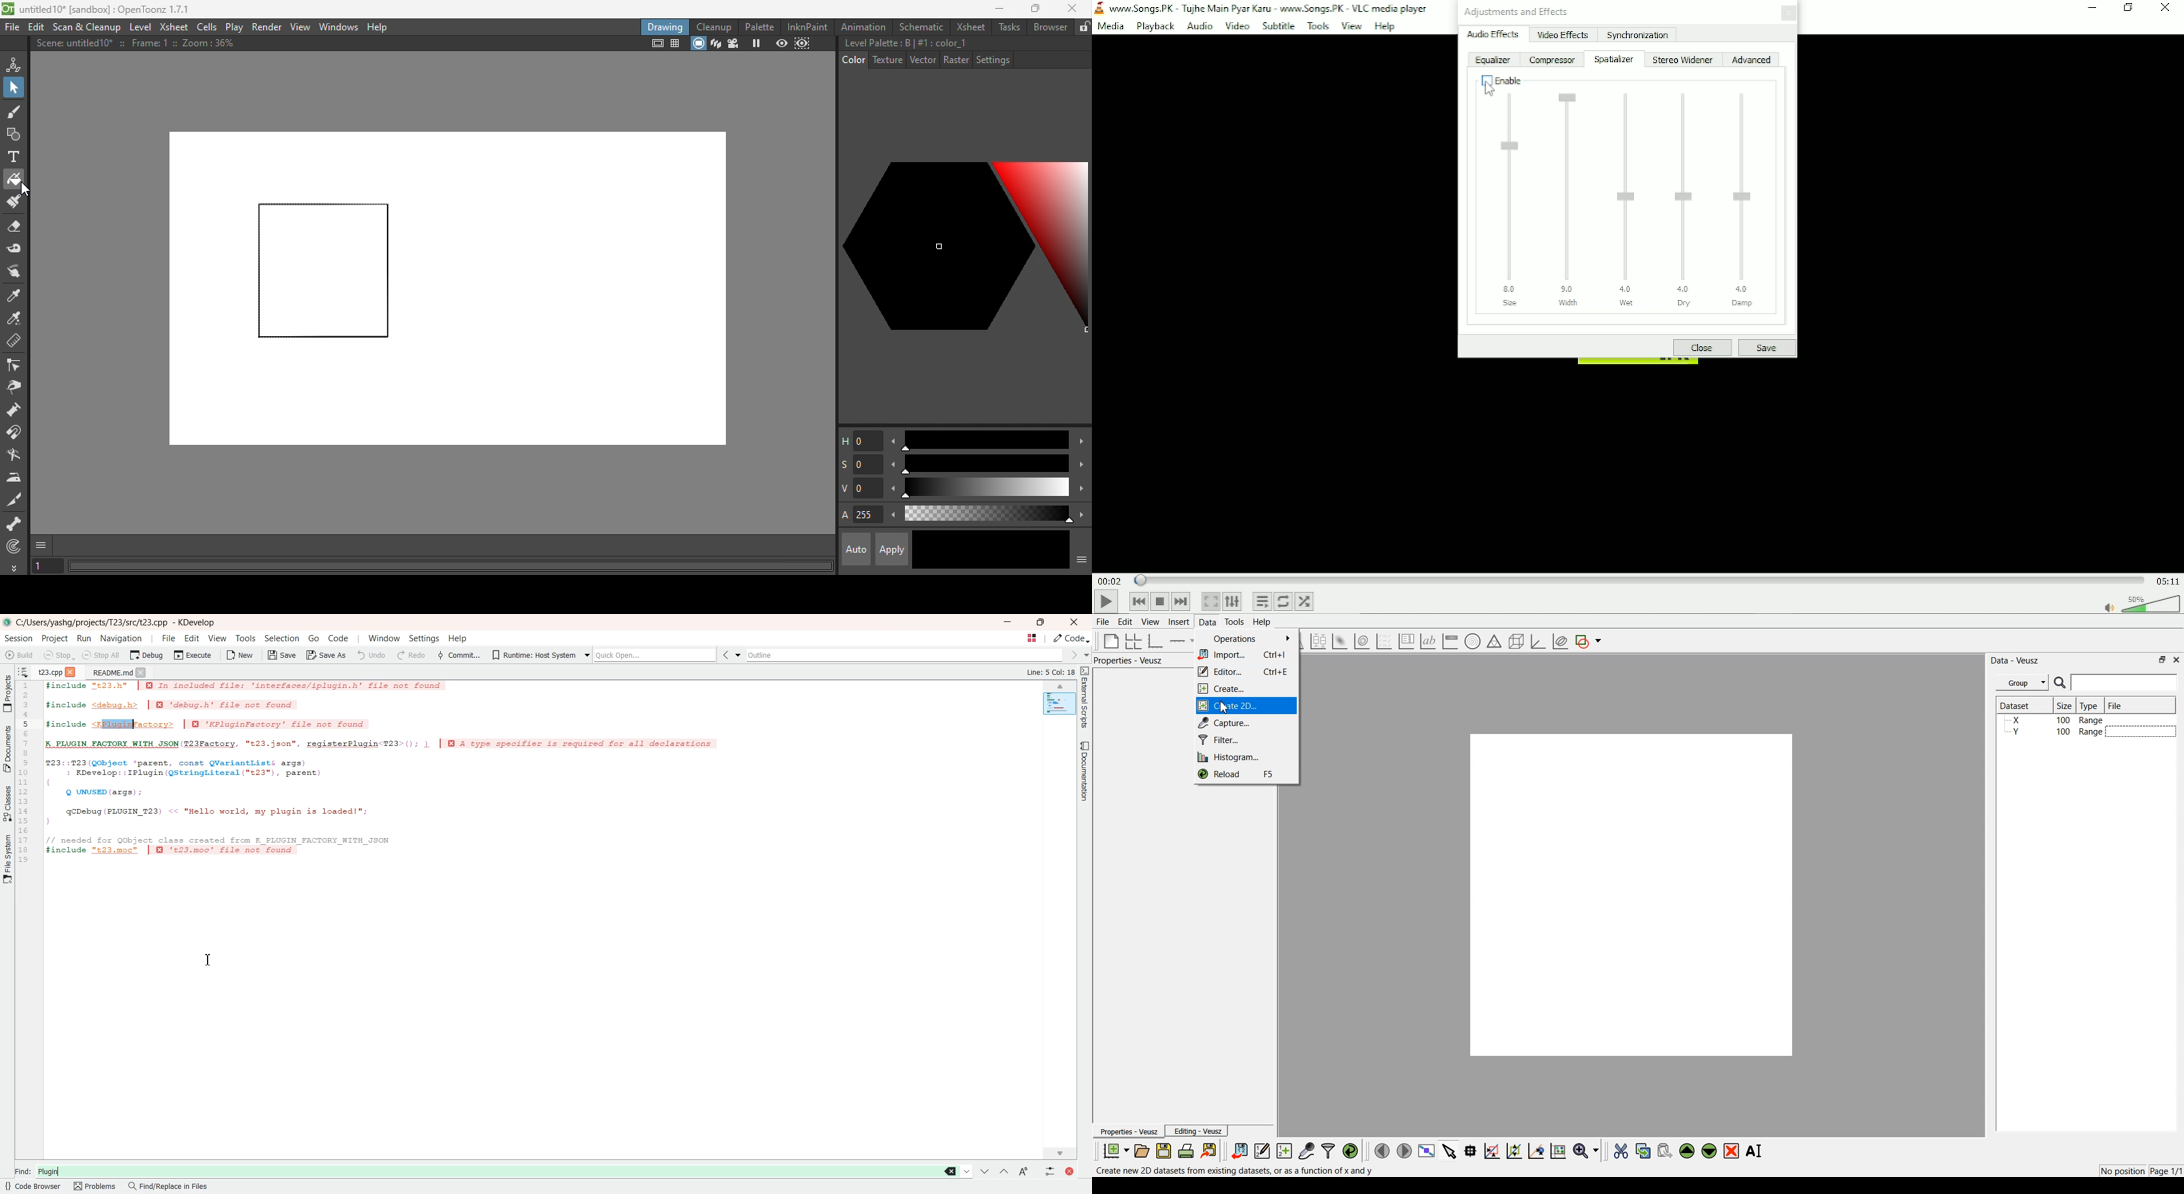 The image size is (2184, 1204). I want to click on Tools, so click(1318, 27).